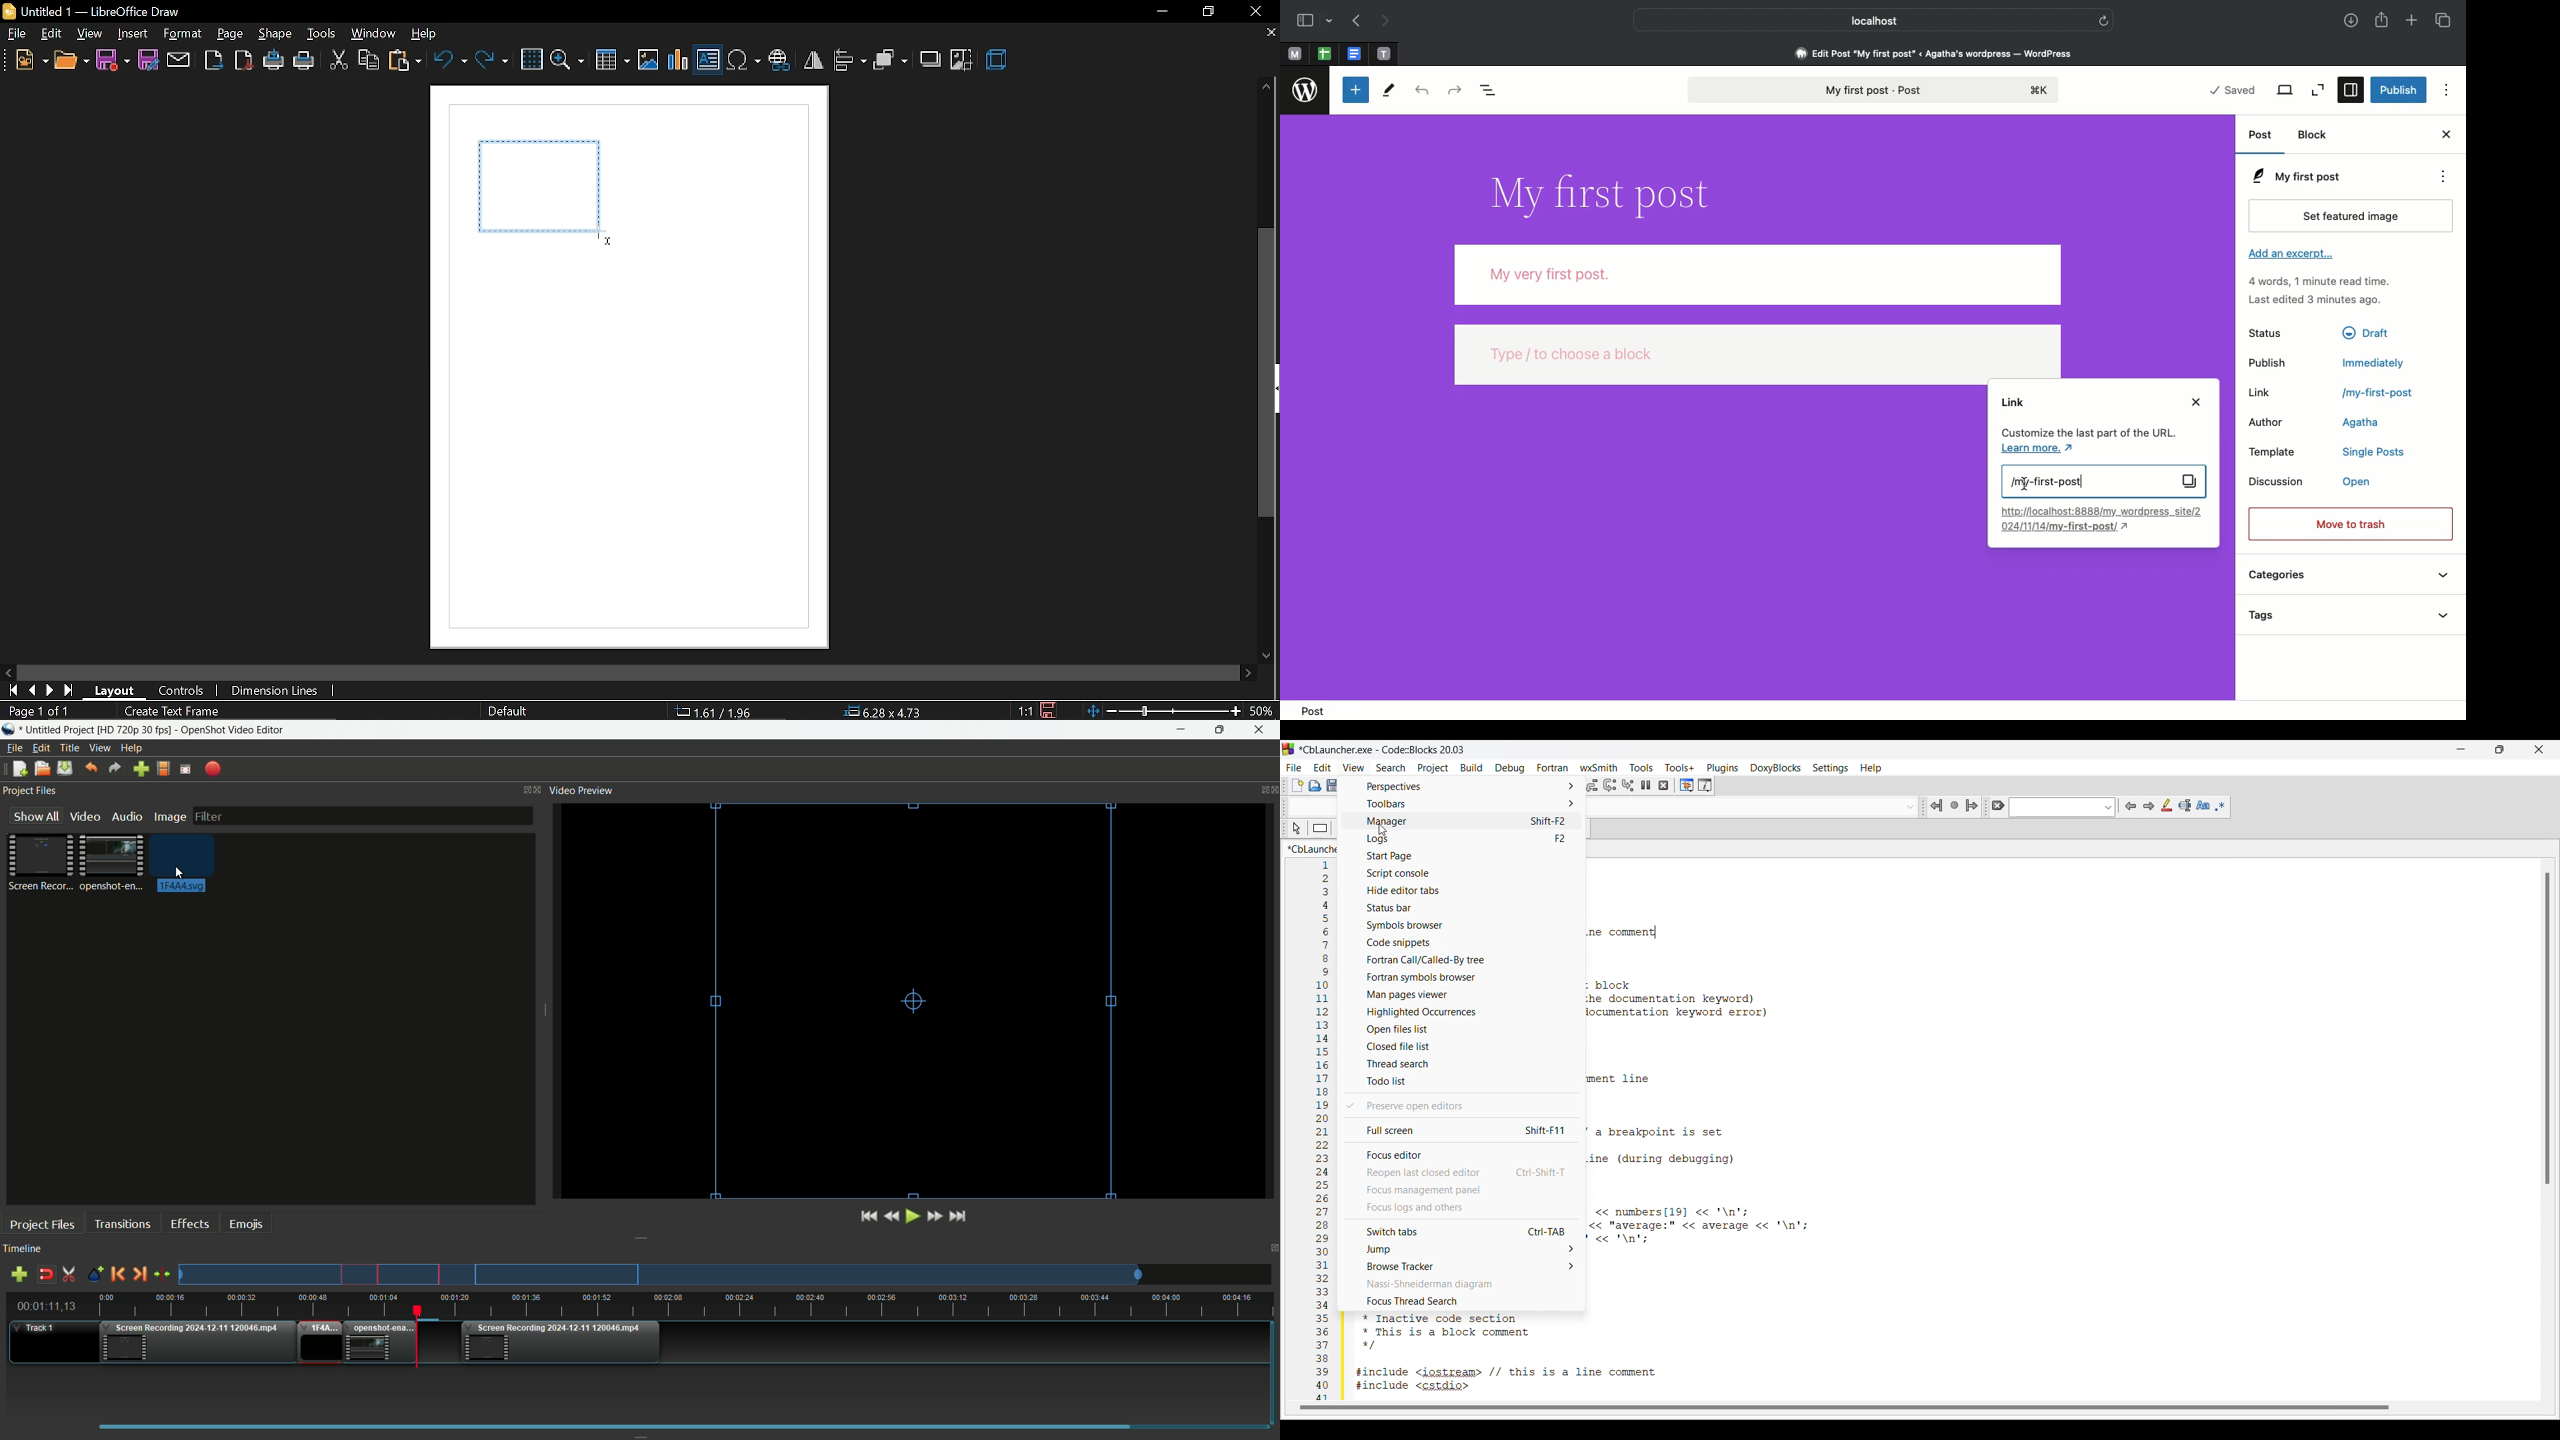 This screenshot has height=1456, width=2576. What do you see at coordinates (1461, 1154) in the screenshot?
I see `Focus editor` at bounding box center [1461, 1154].